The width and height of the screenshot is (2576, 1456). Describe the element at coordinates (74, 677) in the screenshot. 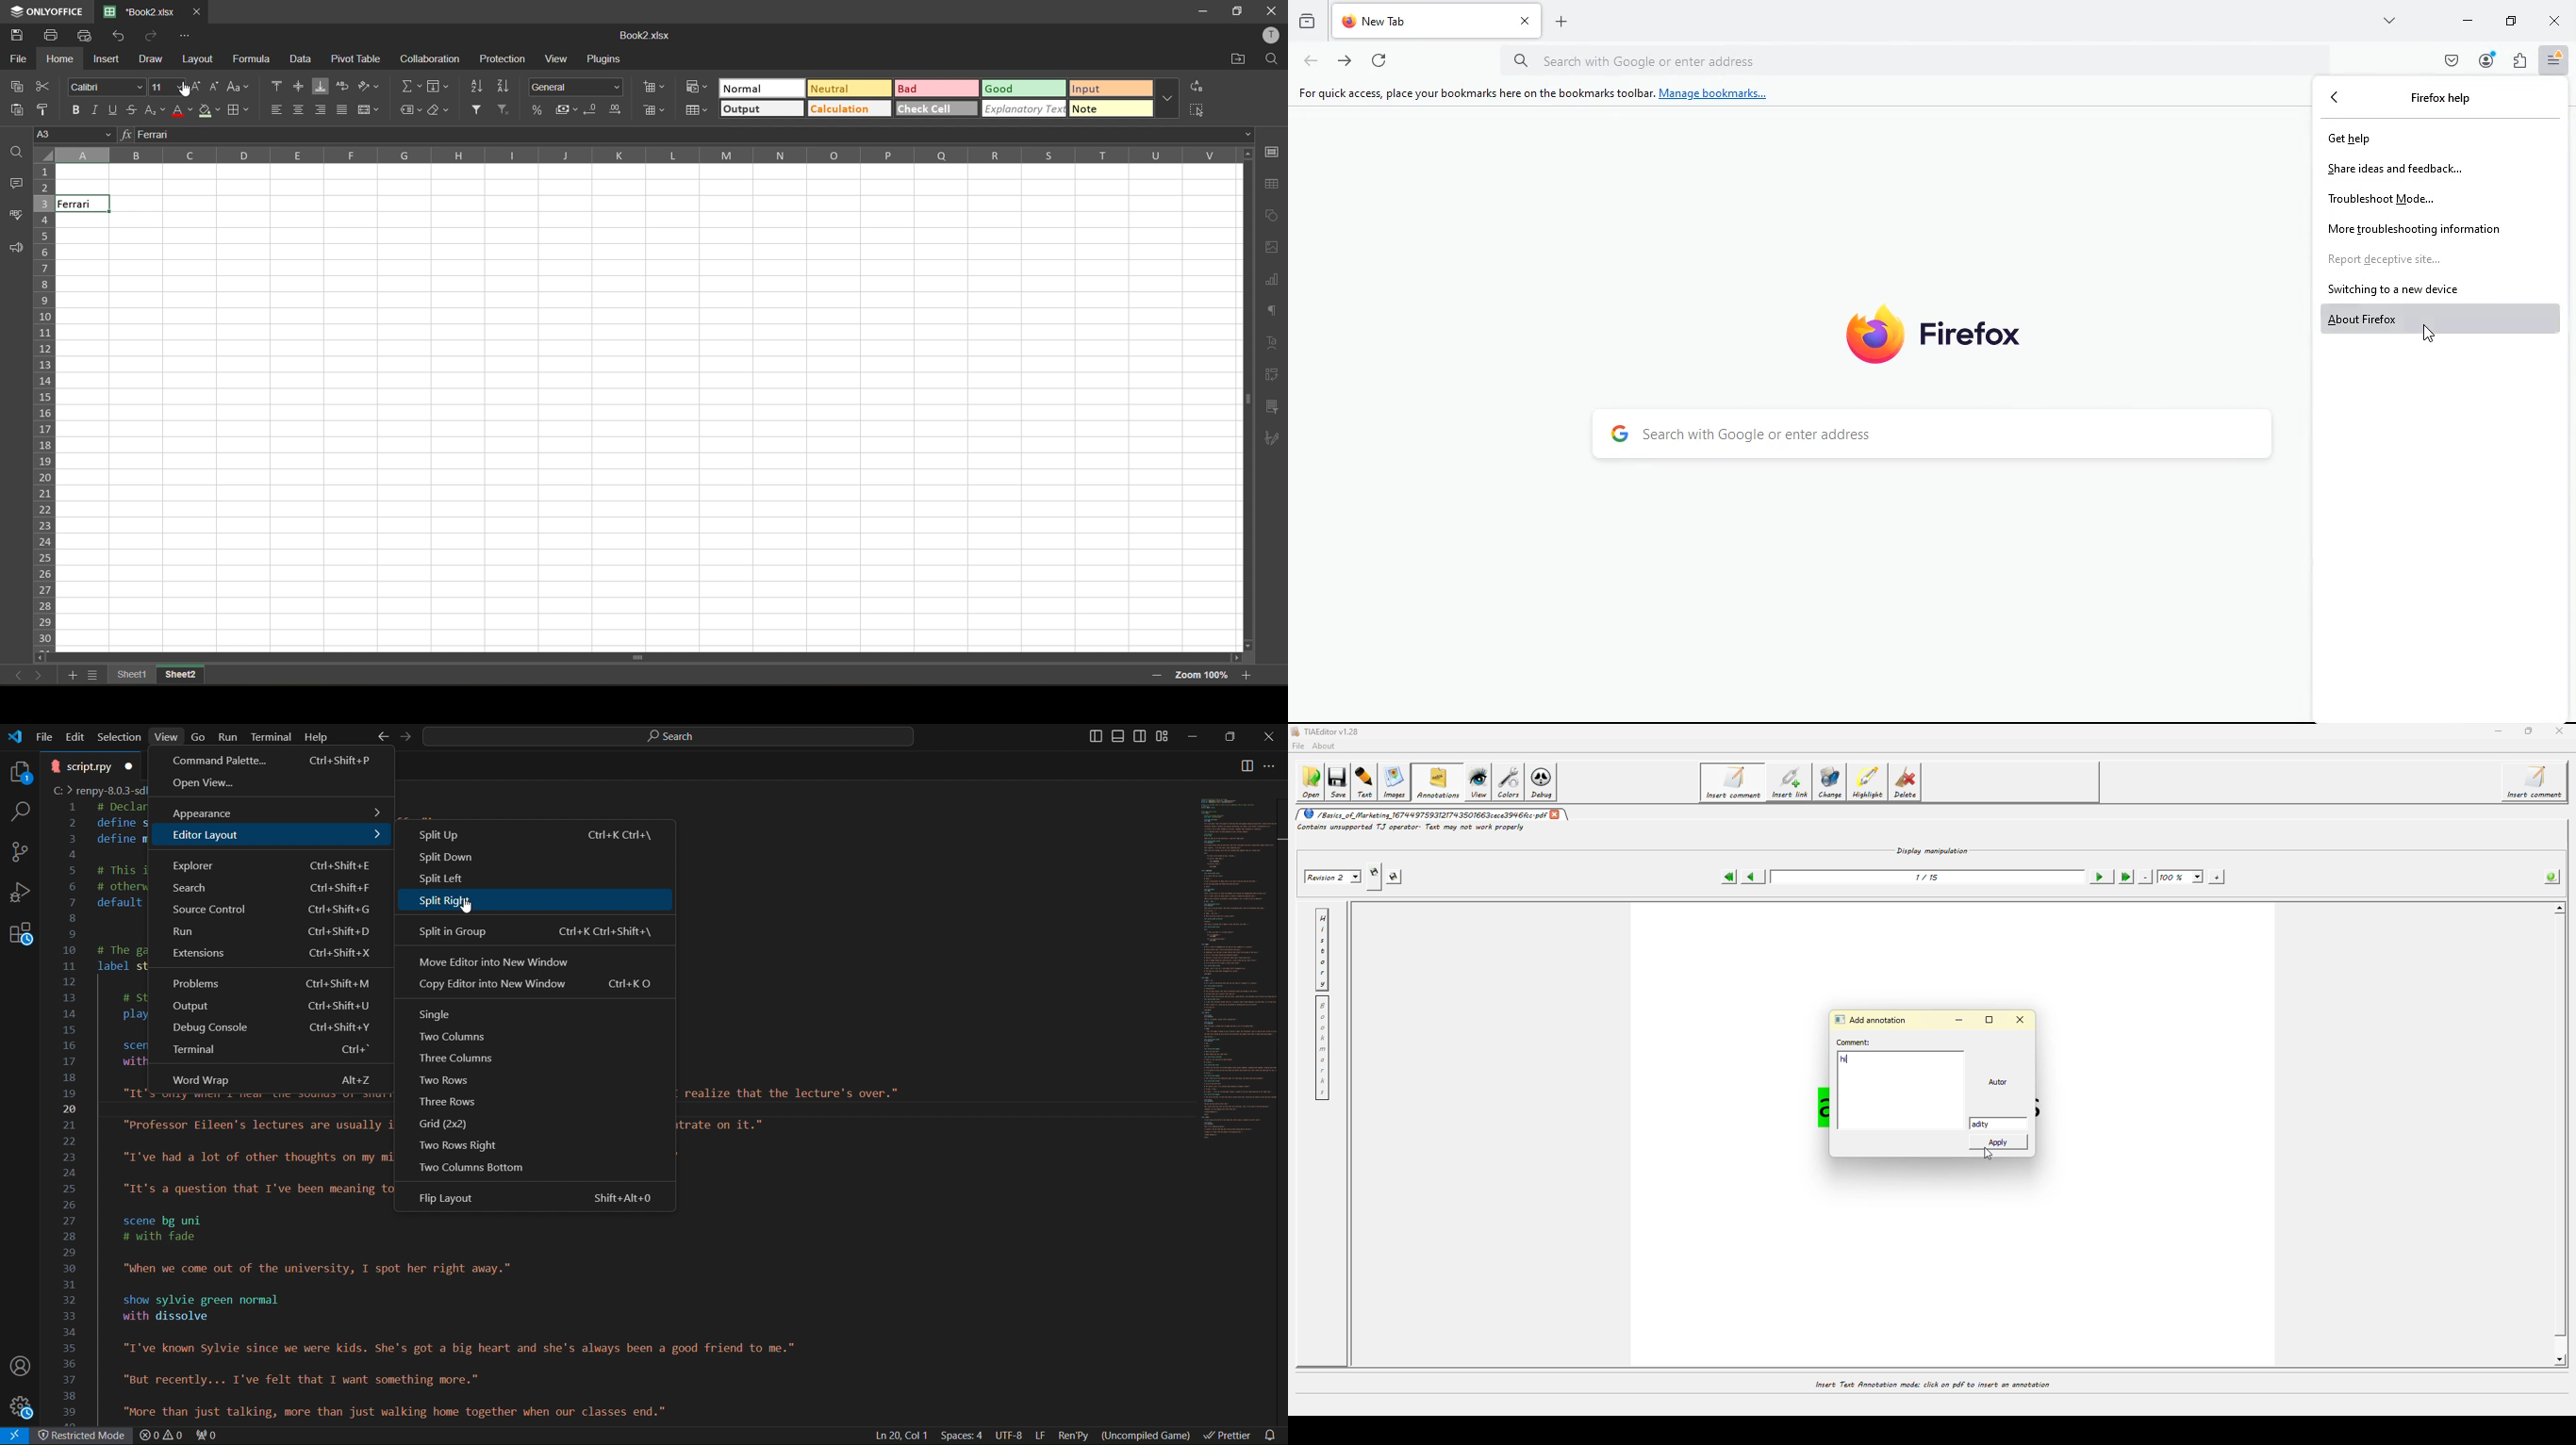

I see `add sheet` at that location.